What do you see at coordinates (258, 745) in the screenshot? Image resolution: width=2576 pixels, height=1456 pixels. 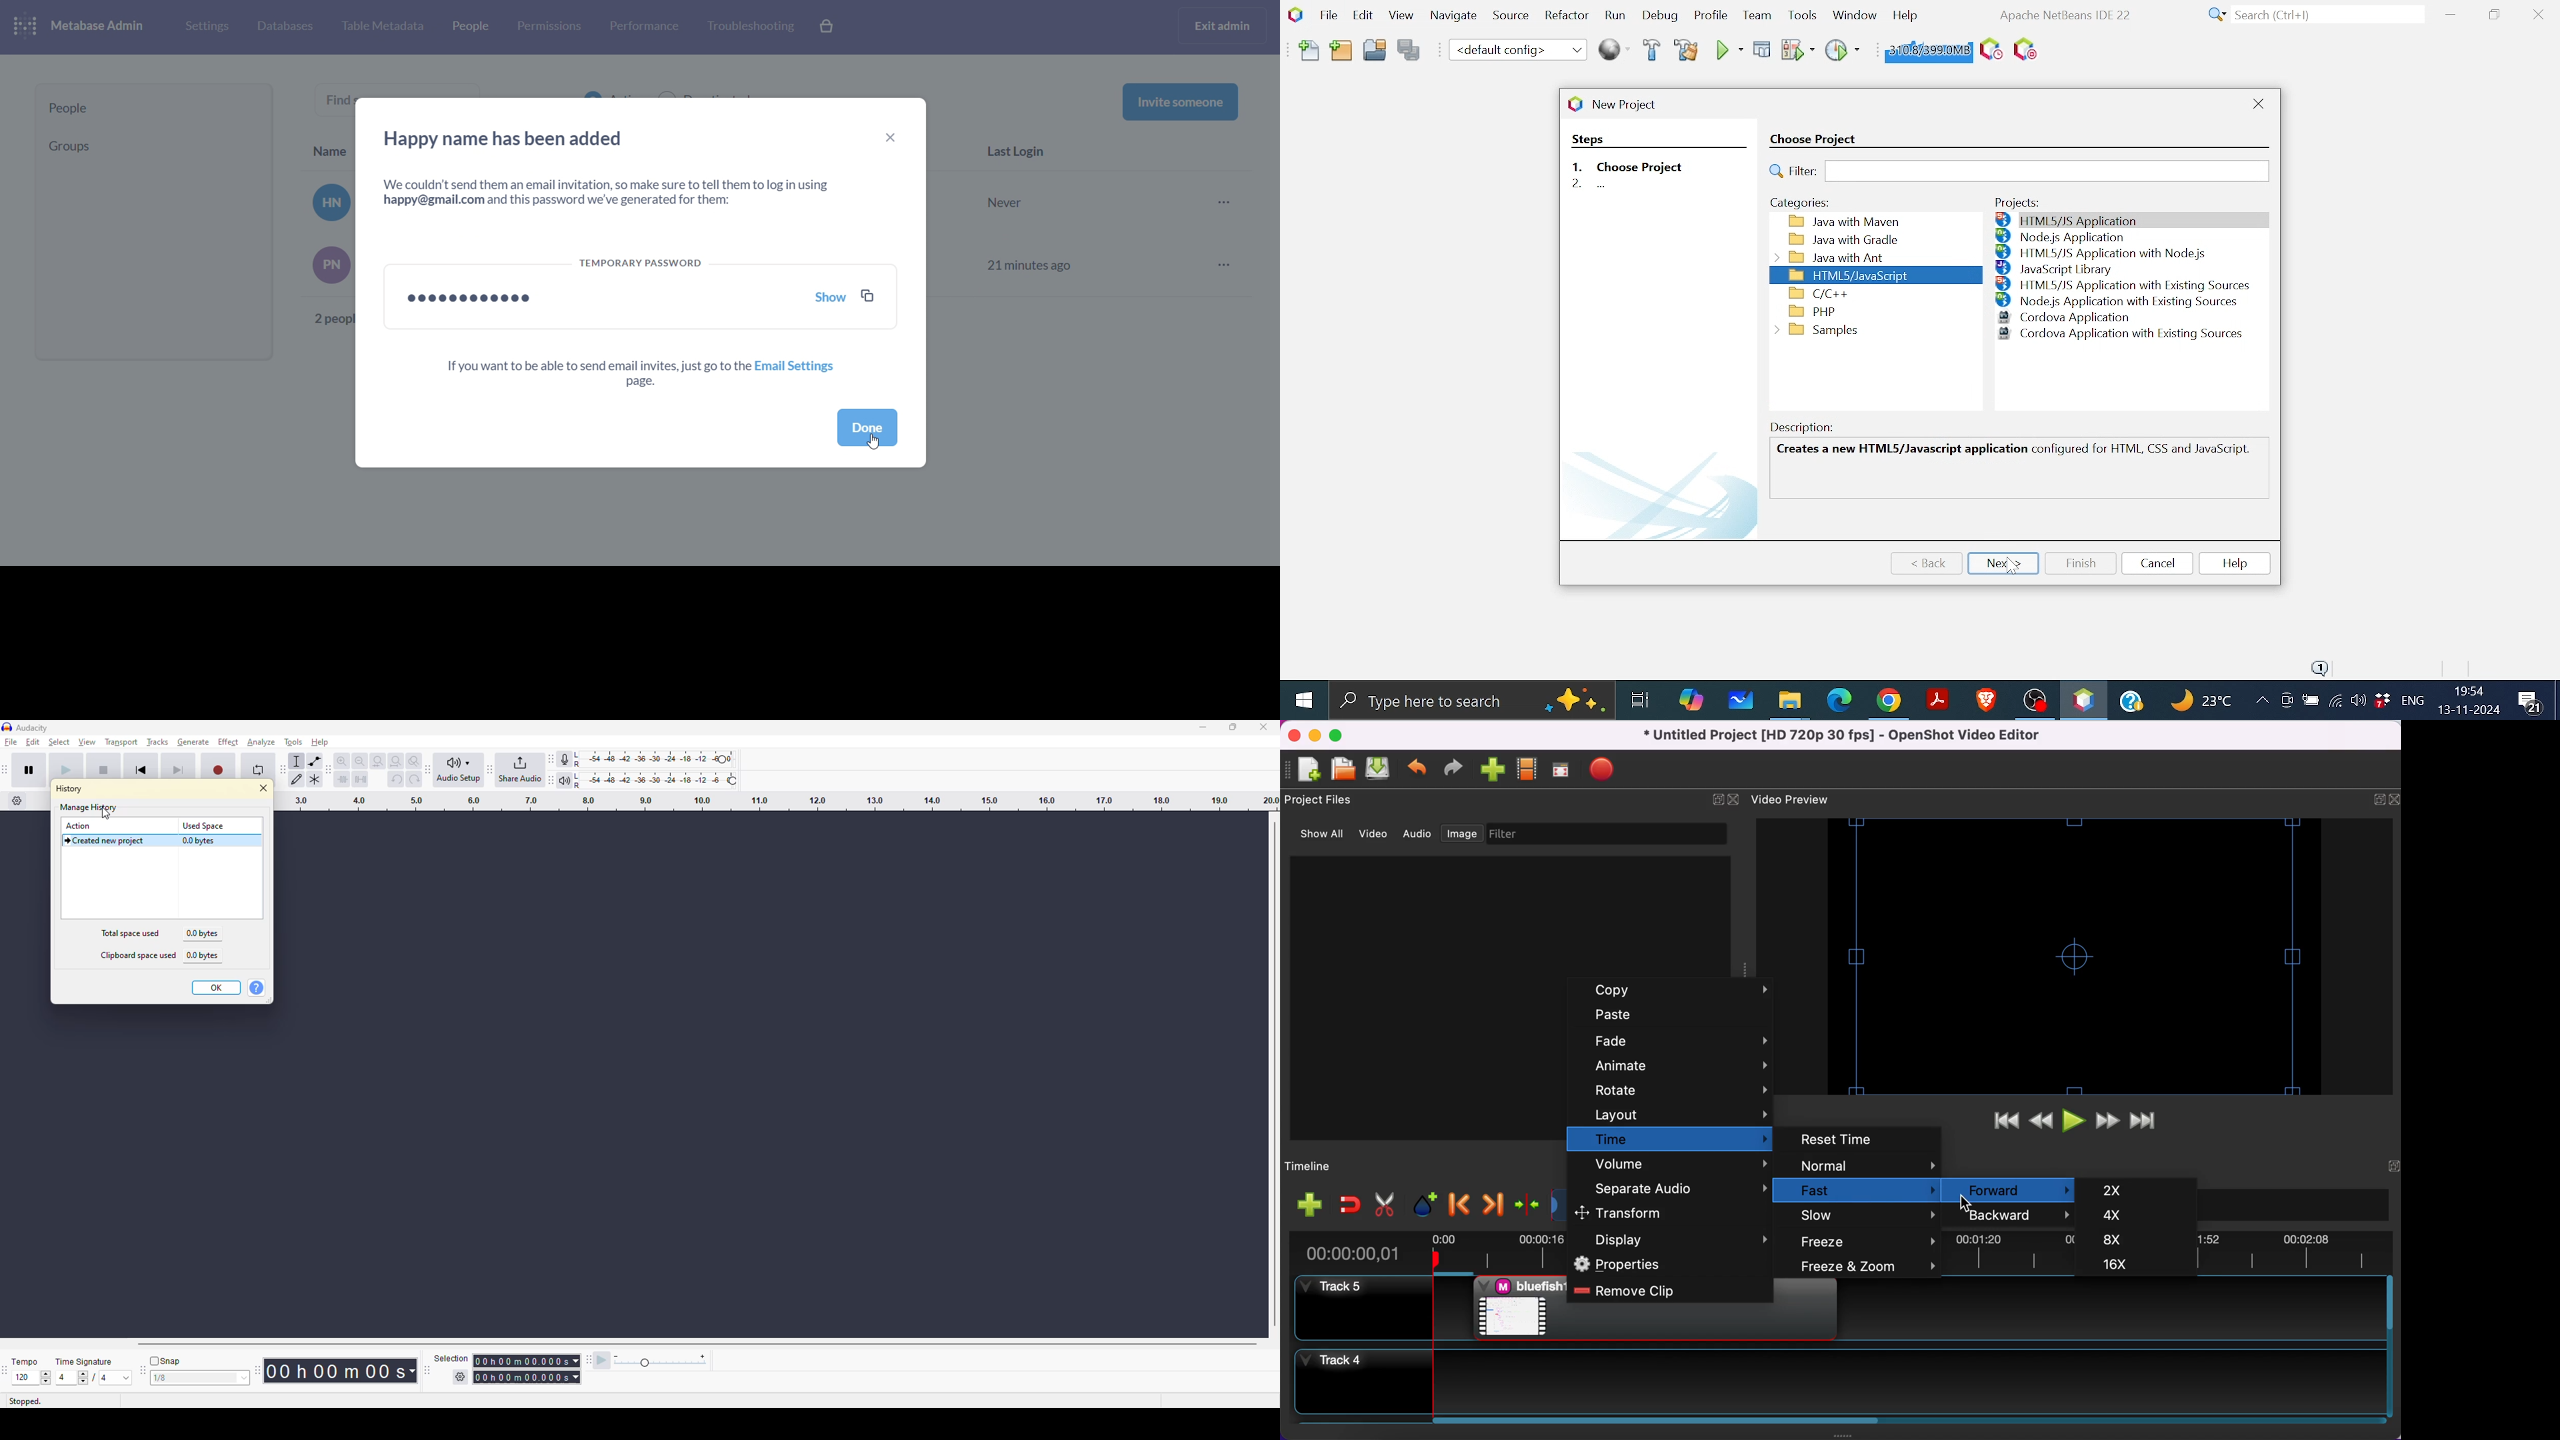 I see `analyze` at bounding box center [258, 745].